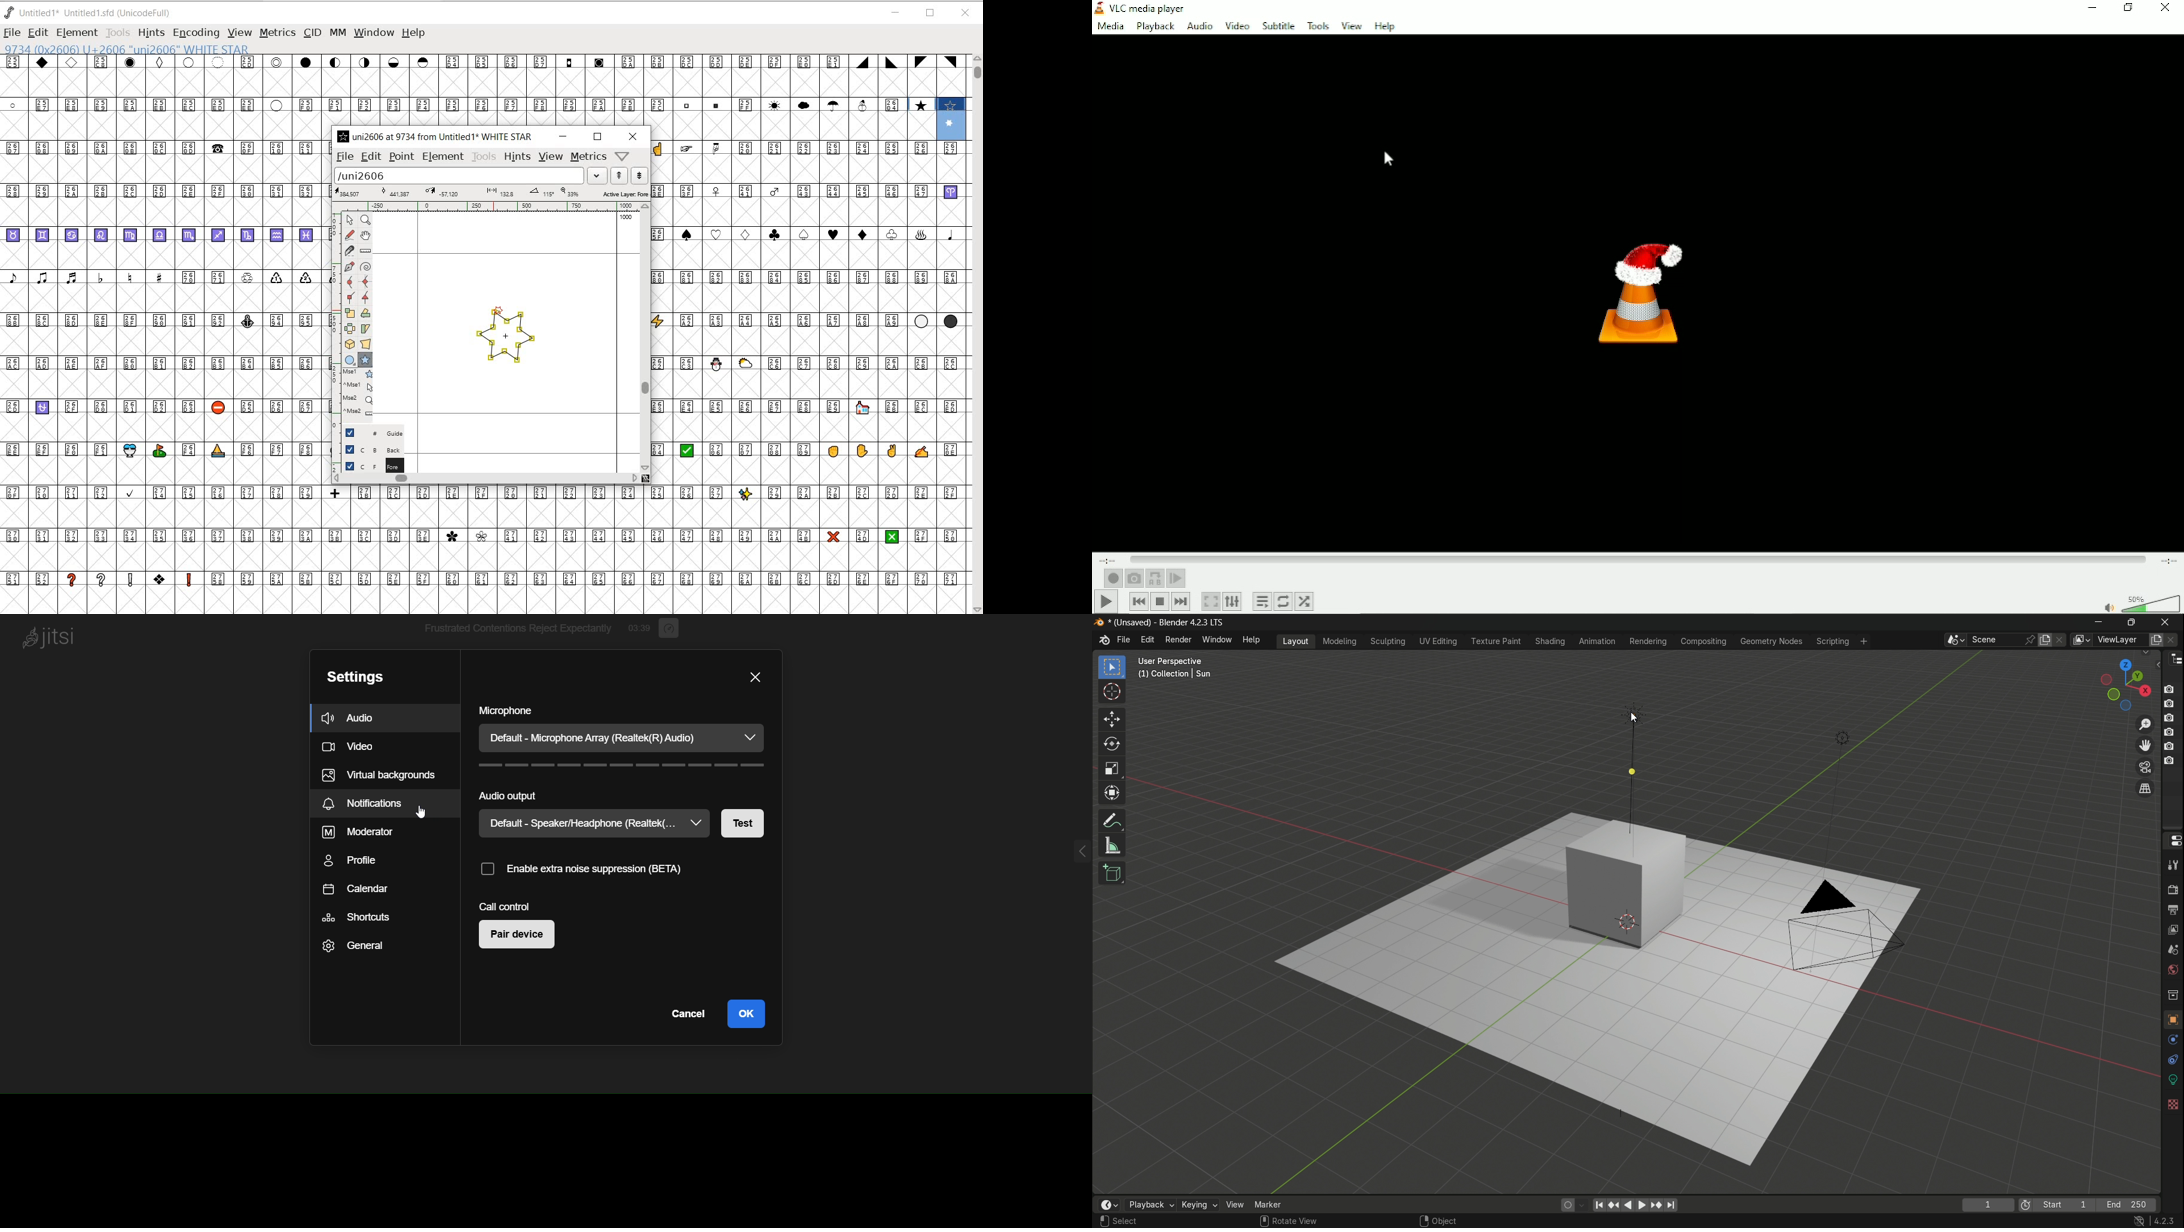 Image resolution: width=2184 pixels, height=1232 pixels. What do you see at coordinates (2174, 931) in the screenshot?
I see `view layer` at bounding box center [2174, 931].